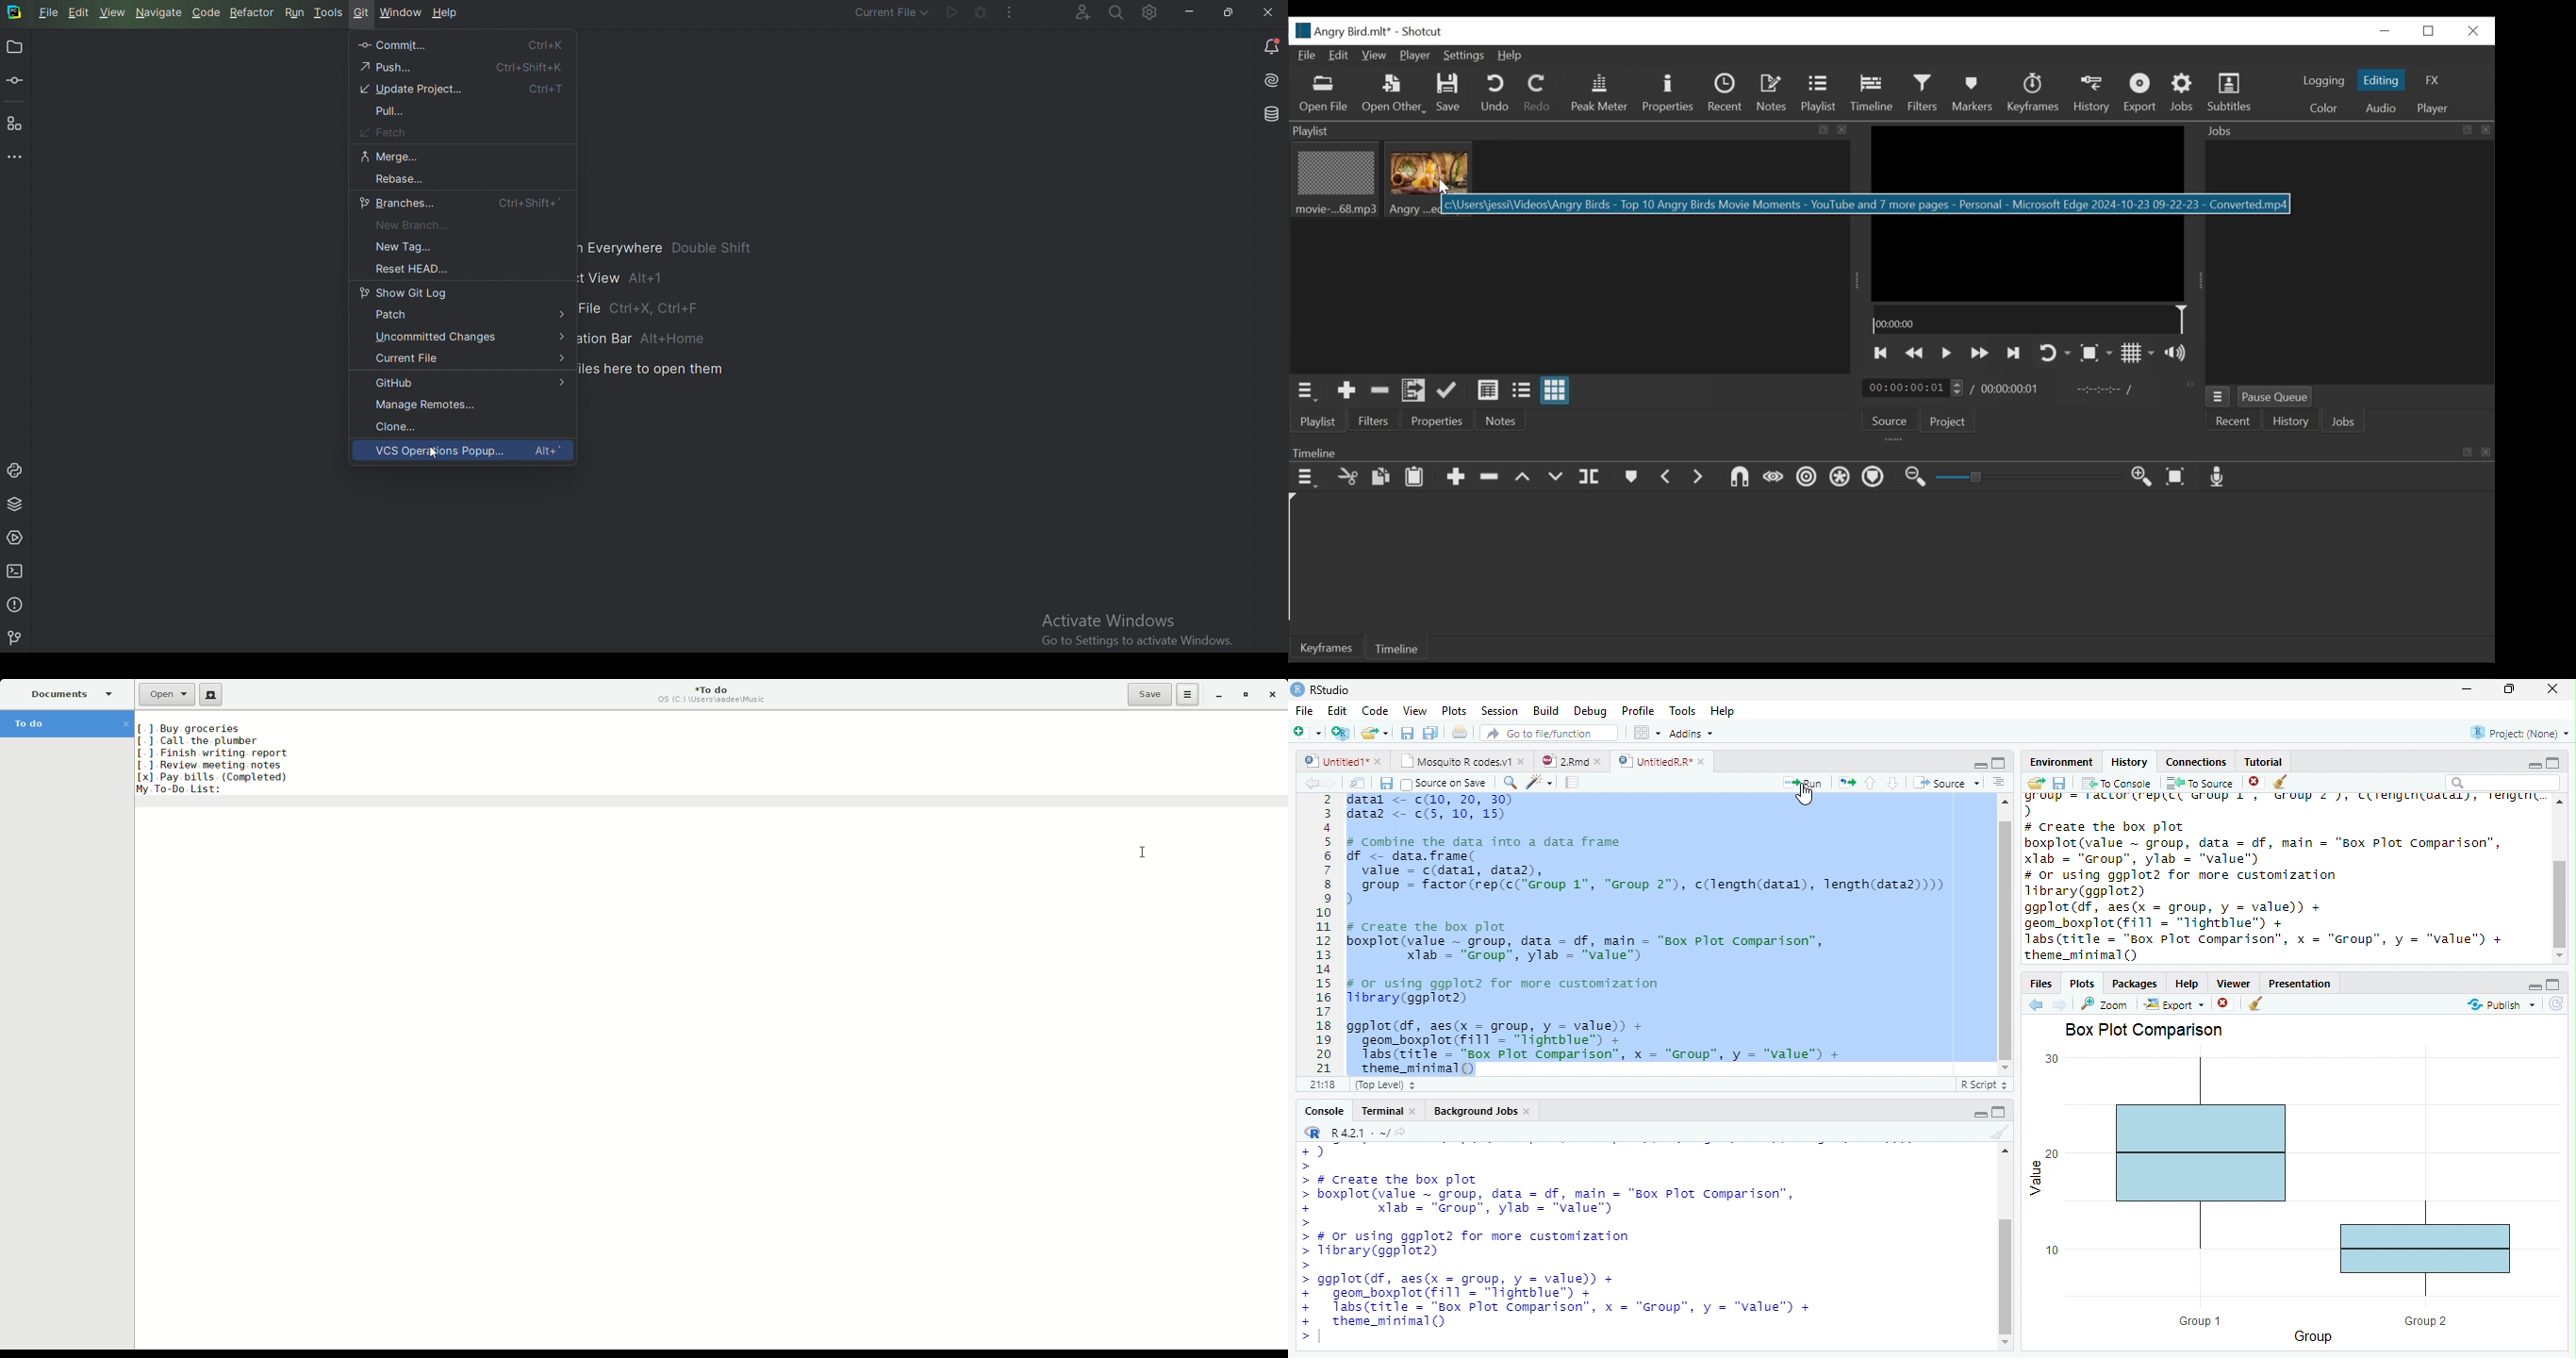 This screenshot has height=1372, width=2576. What do you see at coordinates (2006, 1246) in the screenshot?
I see `vertical scroll bar` at bounding box center [2006, 1246].